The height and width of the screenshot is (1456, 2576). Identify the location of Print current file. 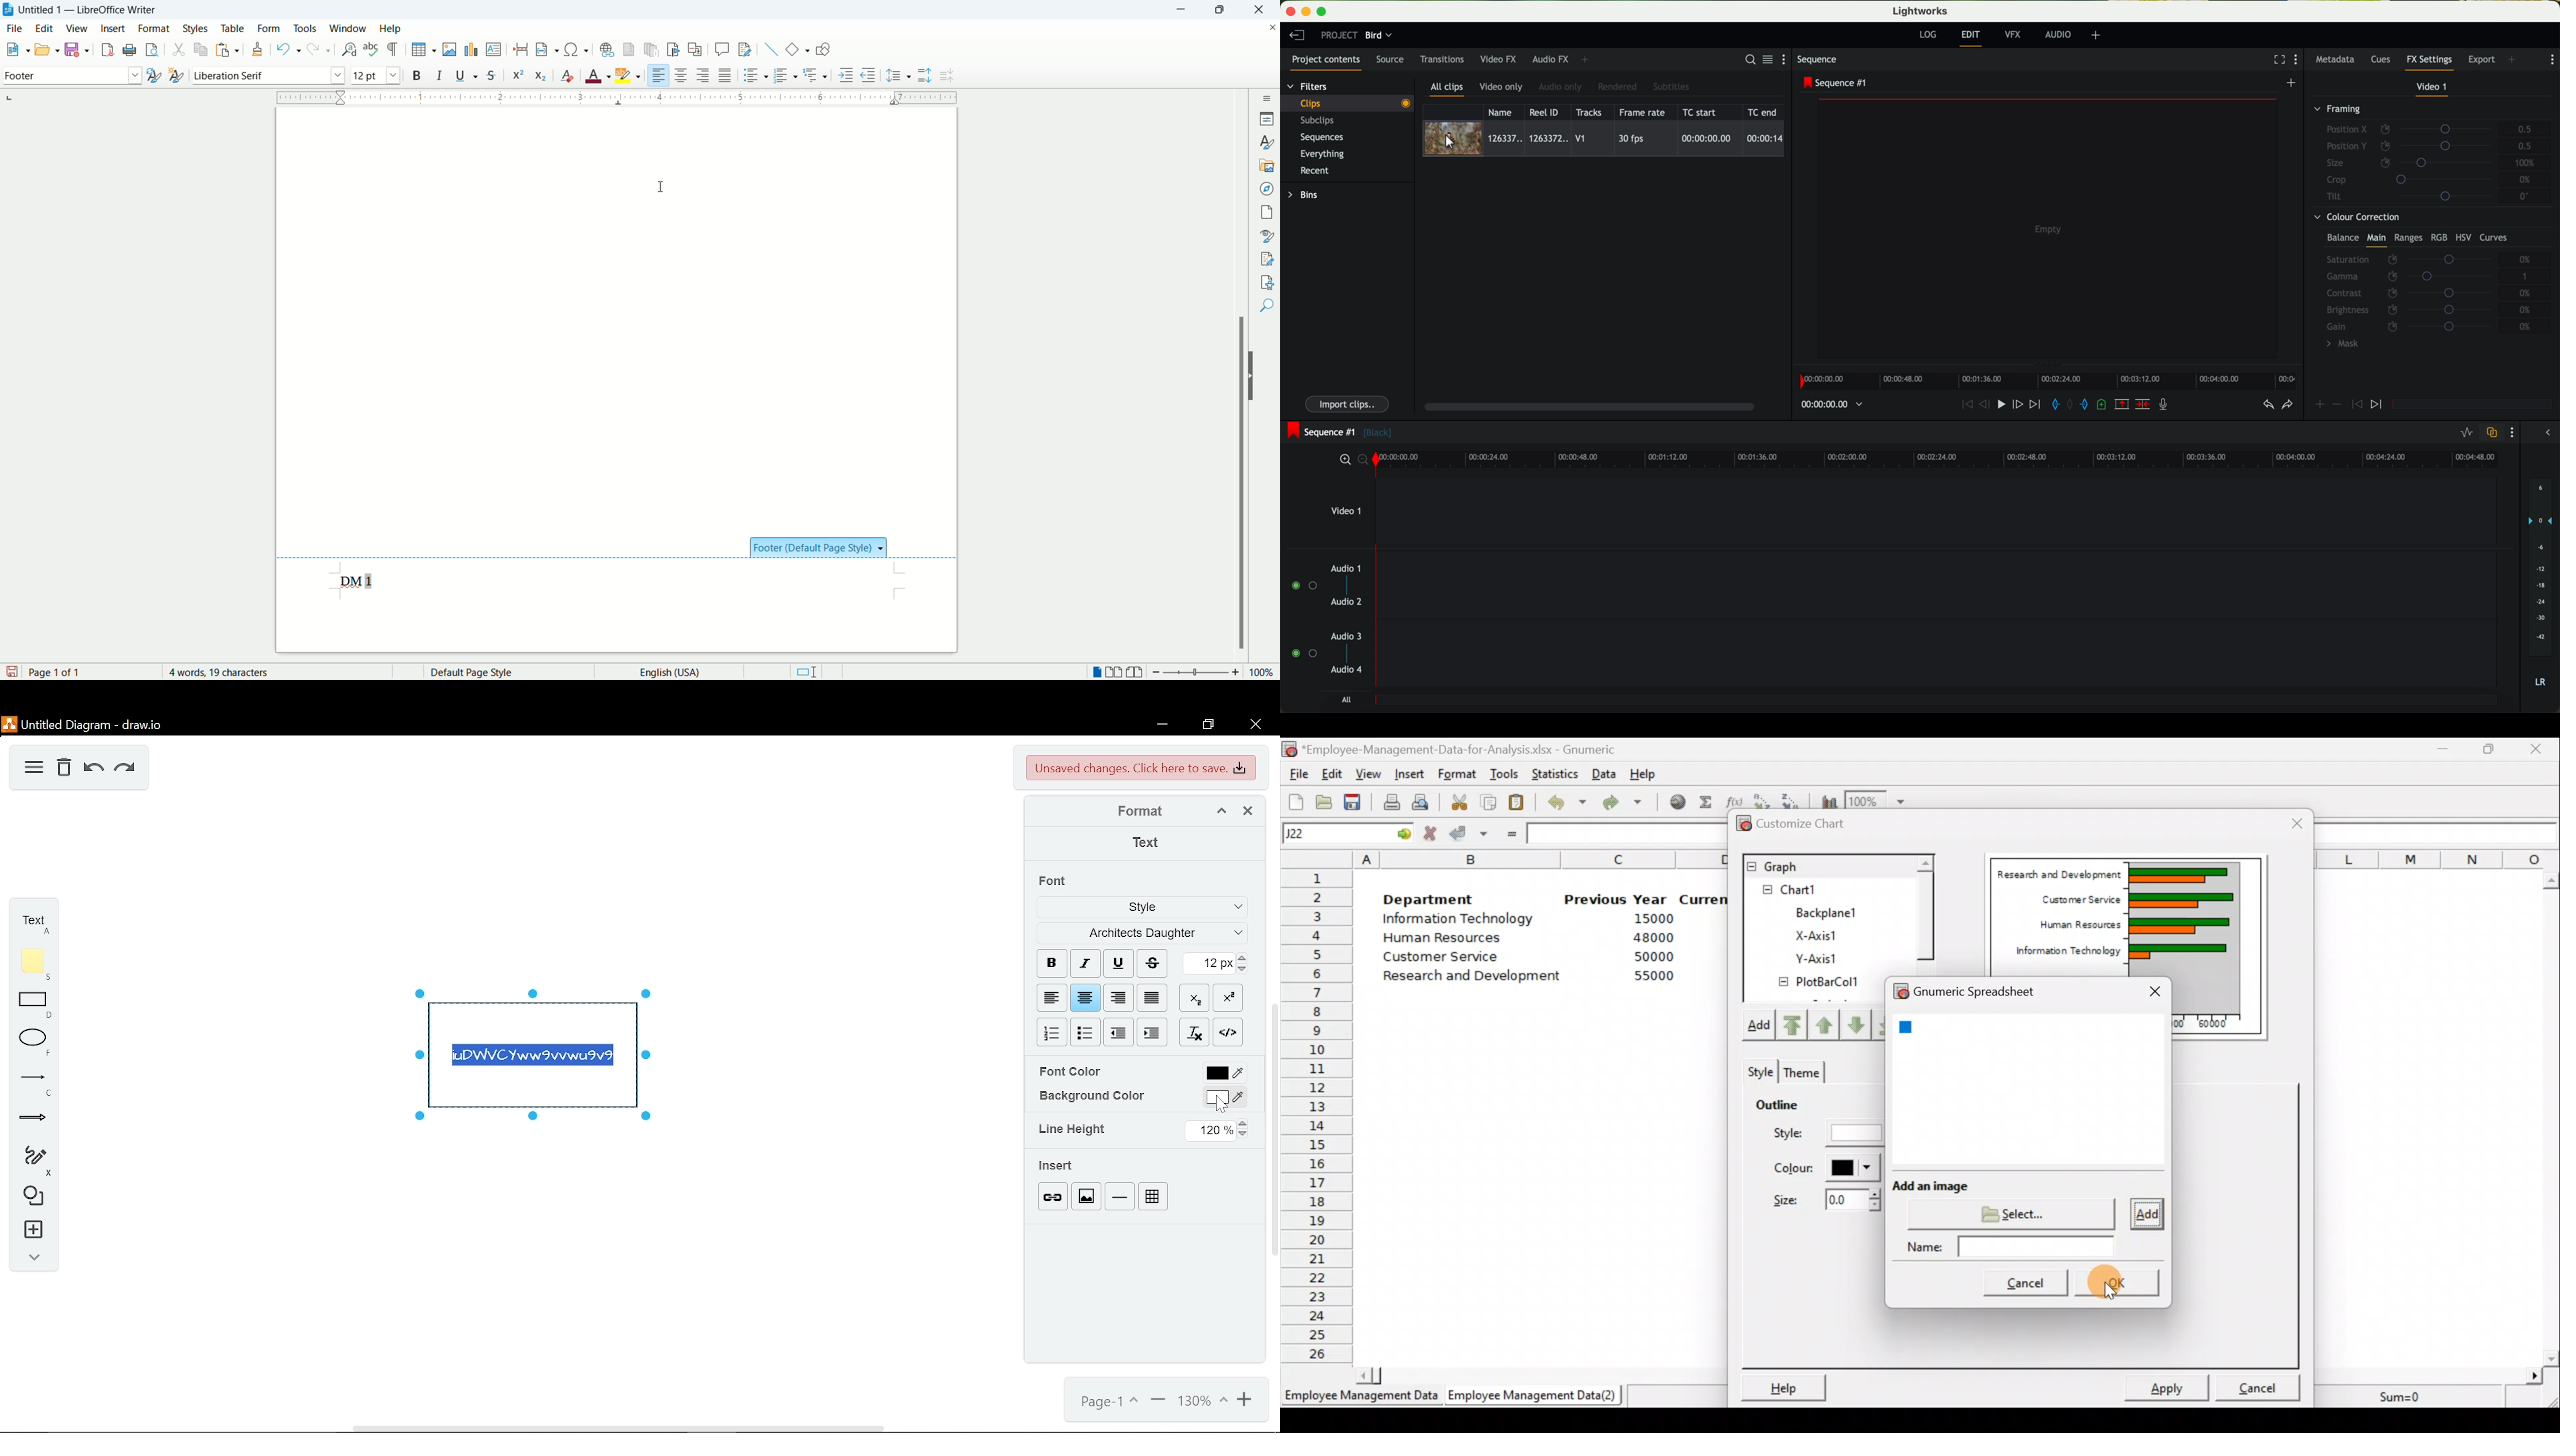
(1389, 800).